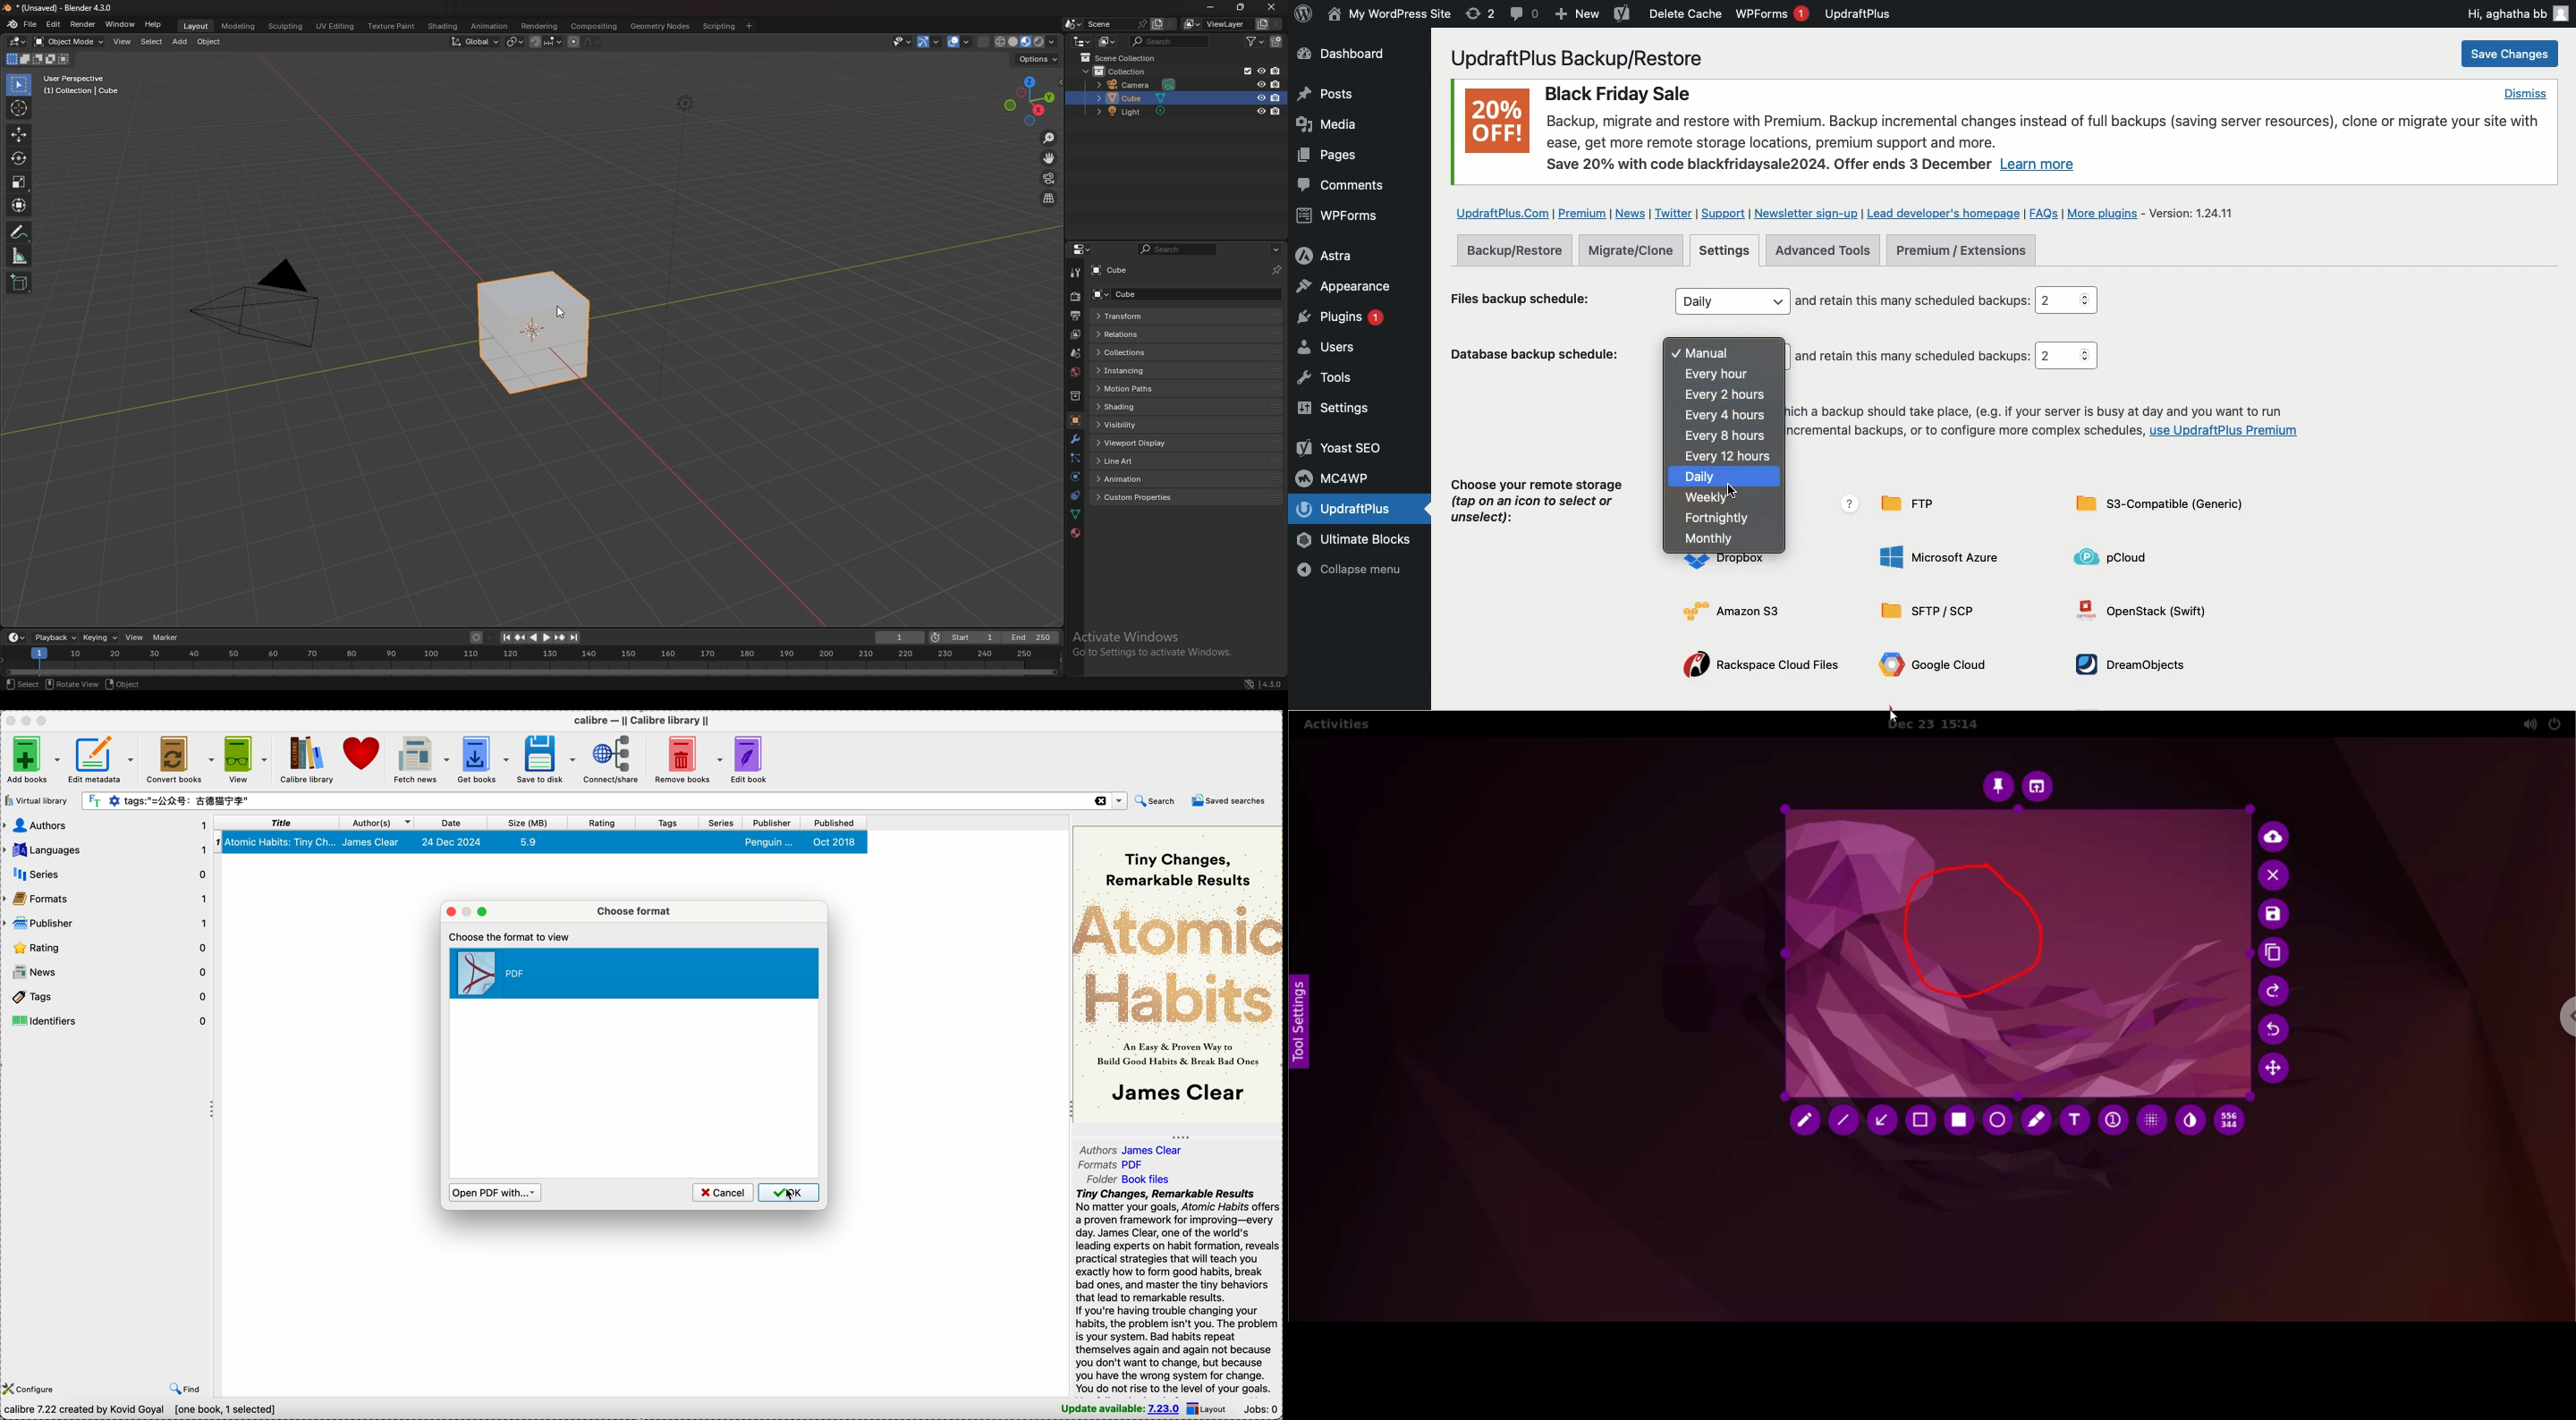 The image size is (2576, 1428). Describe the element at coordinates (1961, 251) in the screenshot. I see `Premium extensions` at that location.